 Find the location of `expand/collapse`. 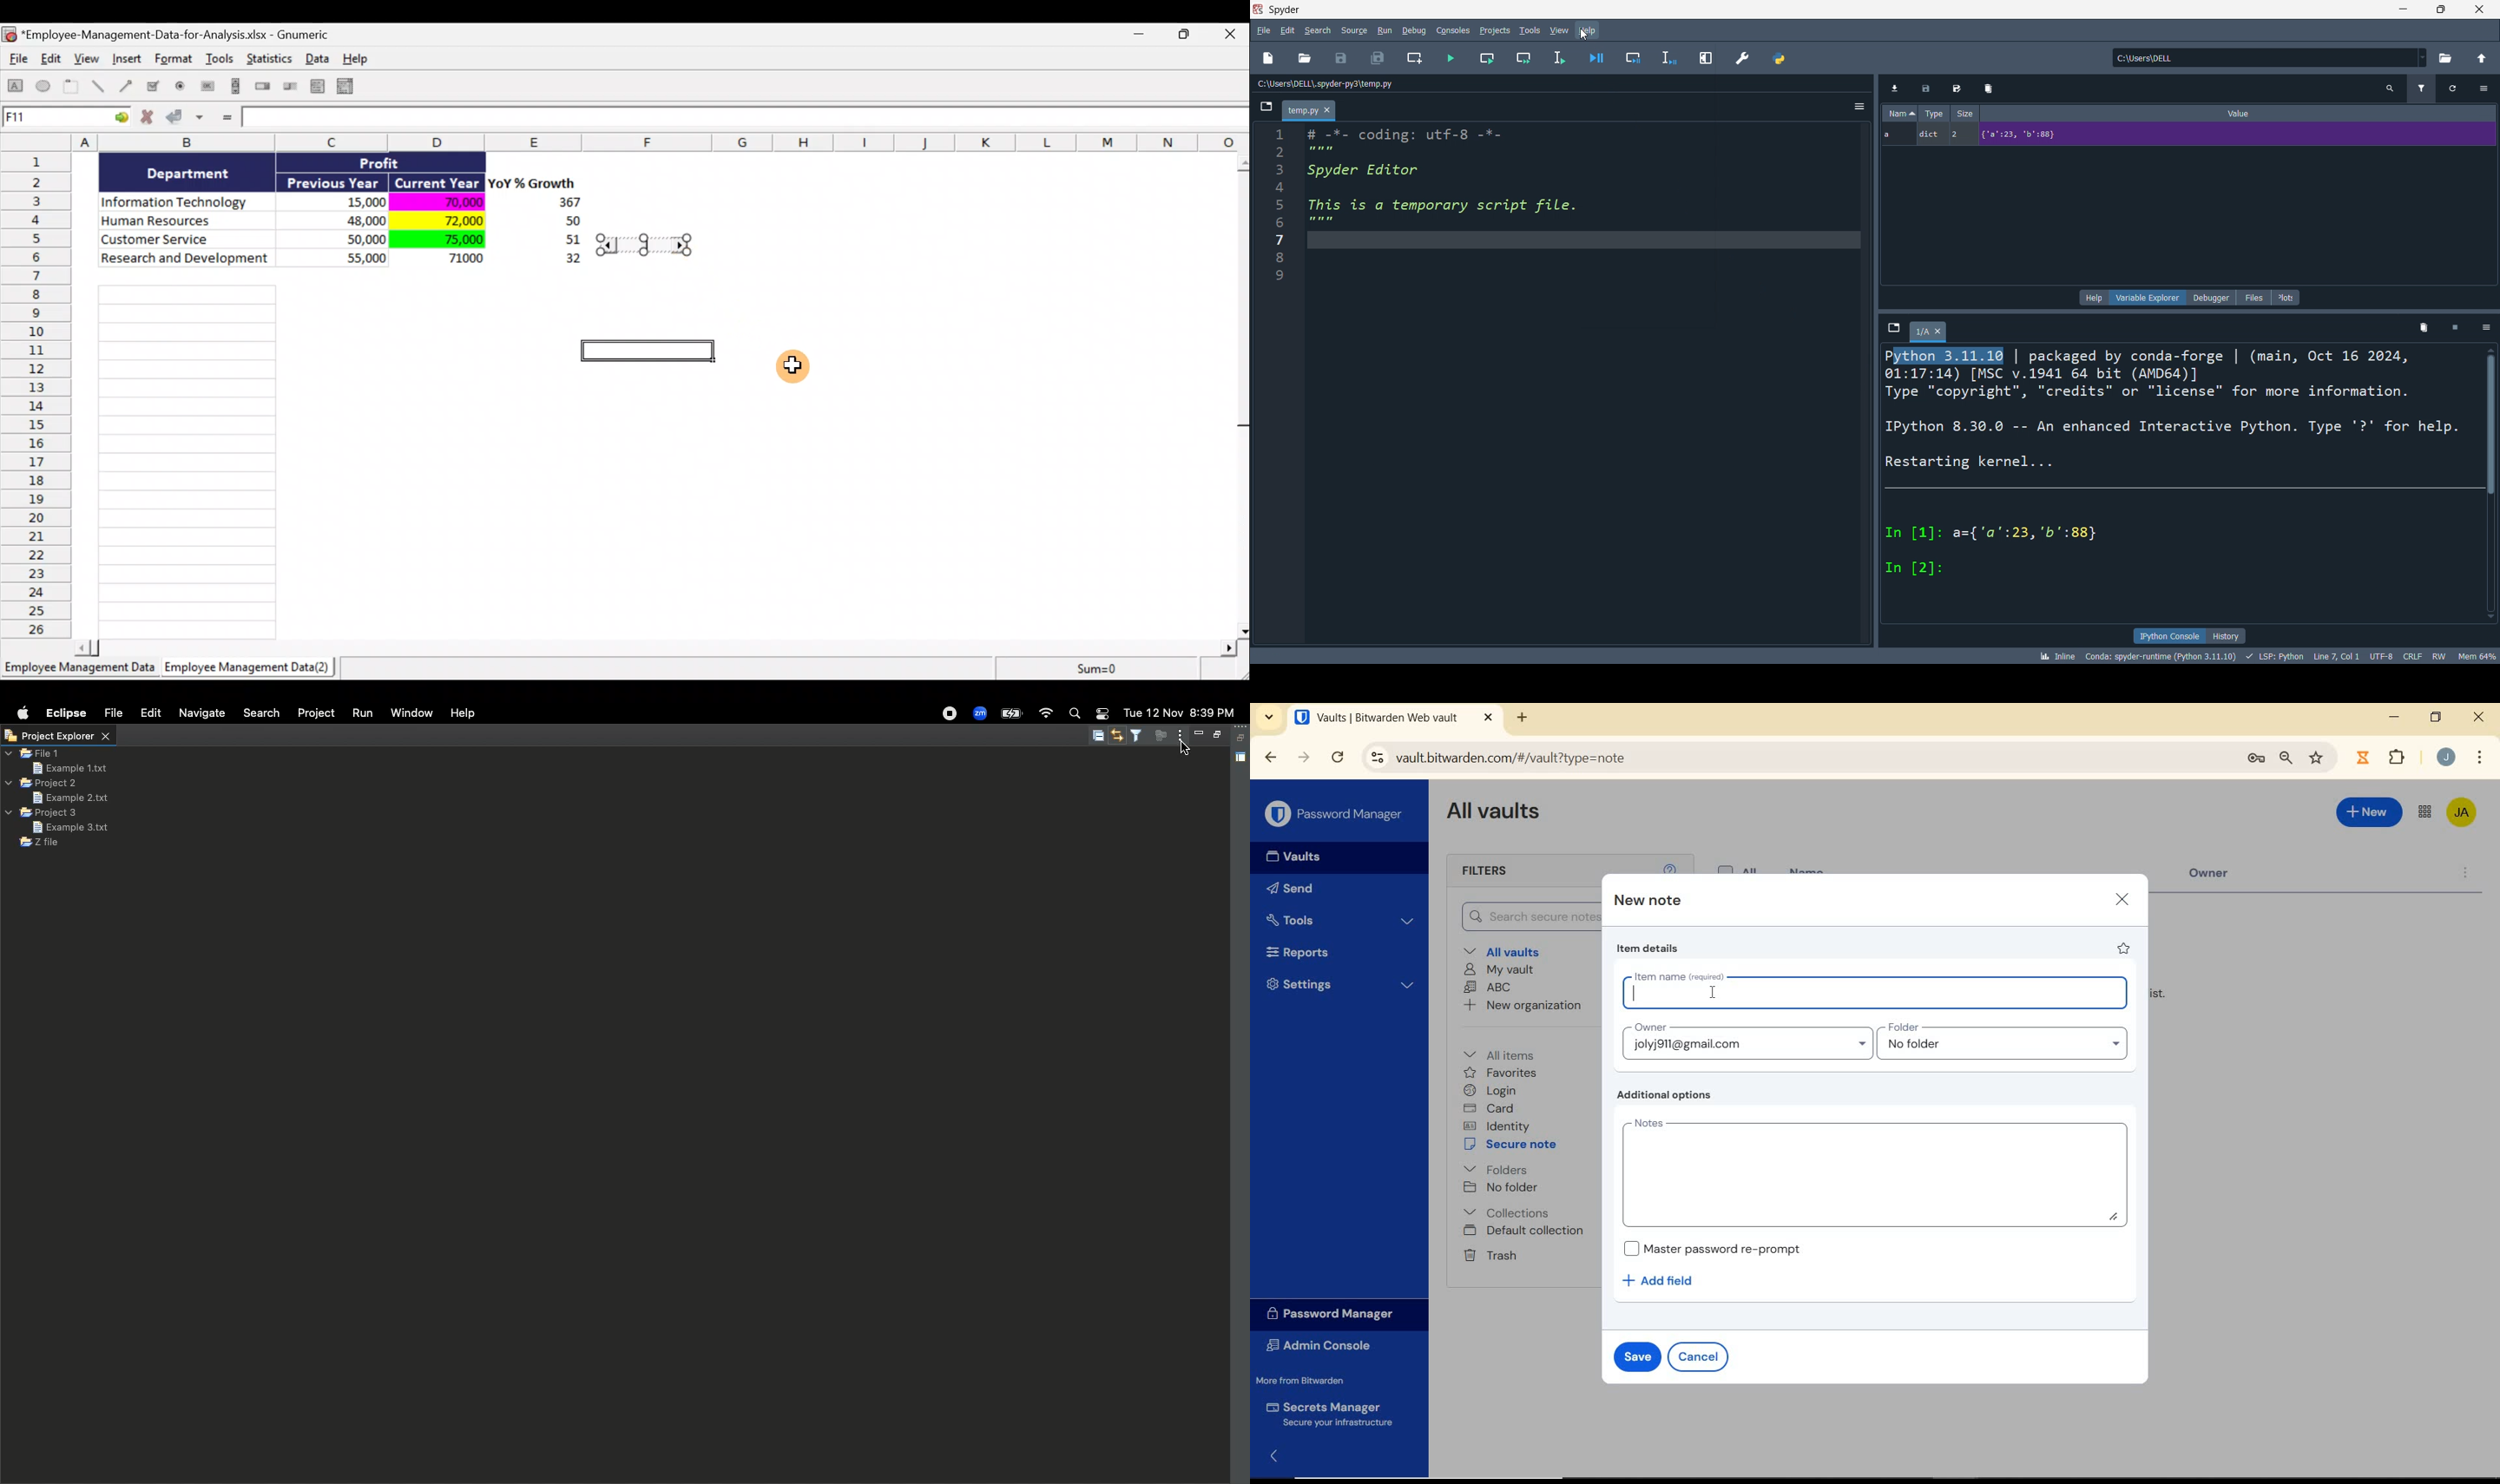

expand/collapse is located at coordinates (1269, 1459).